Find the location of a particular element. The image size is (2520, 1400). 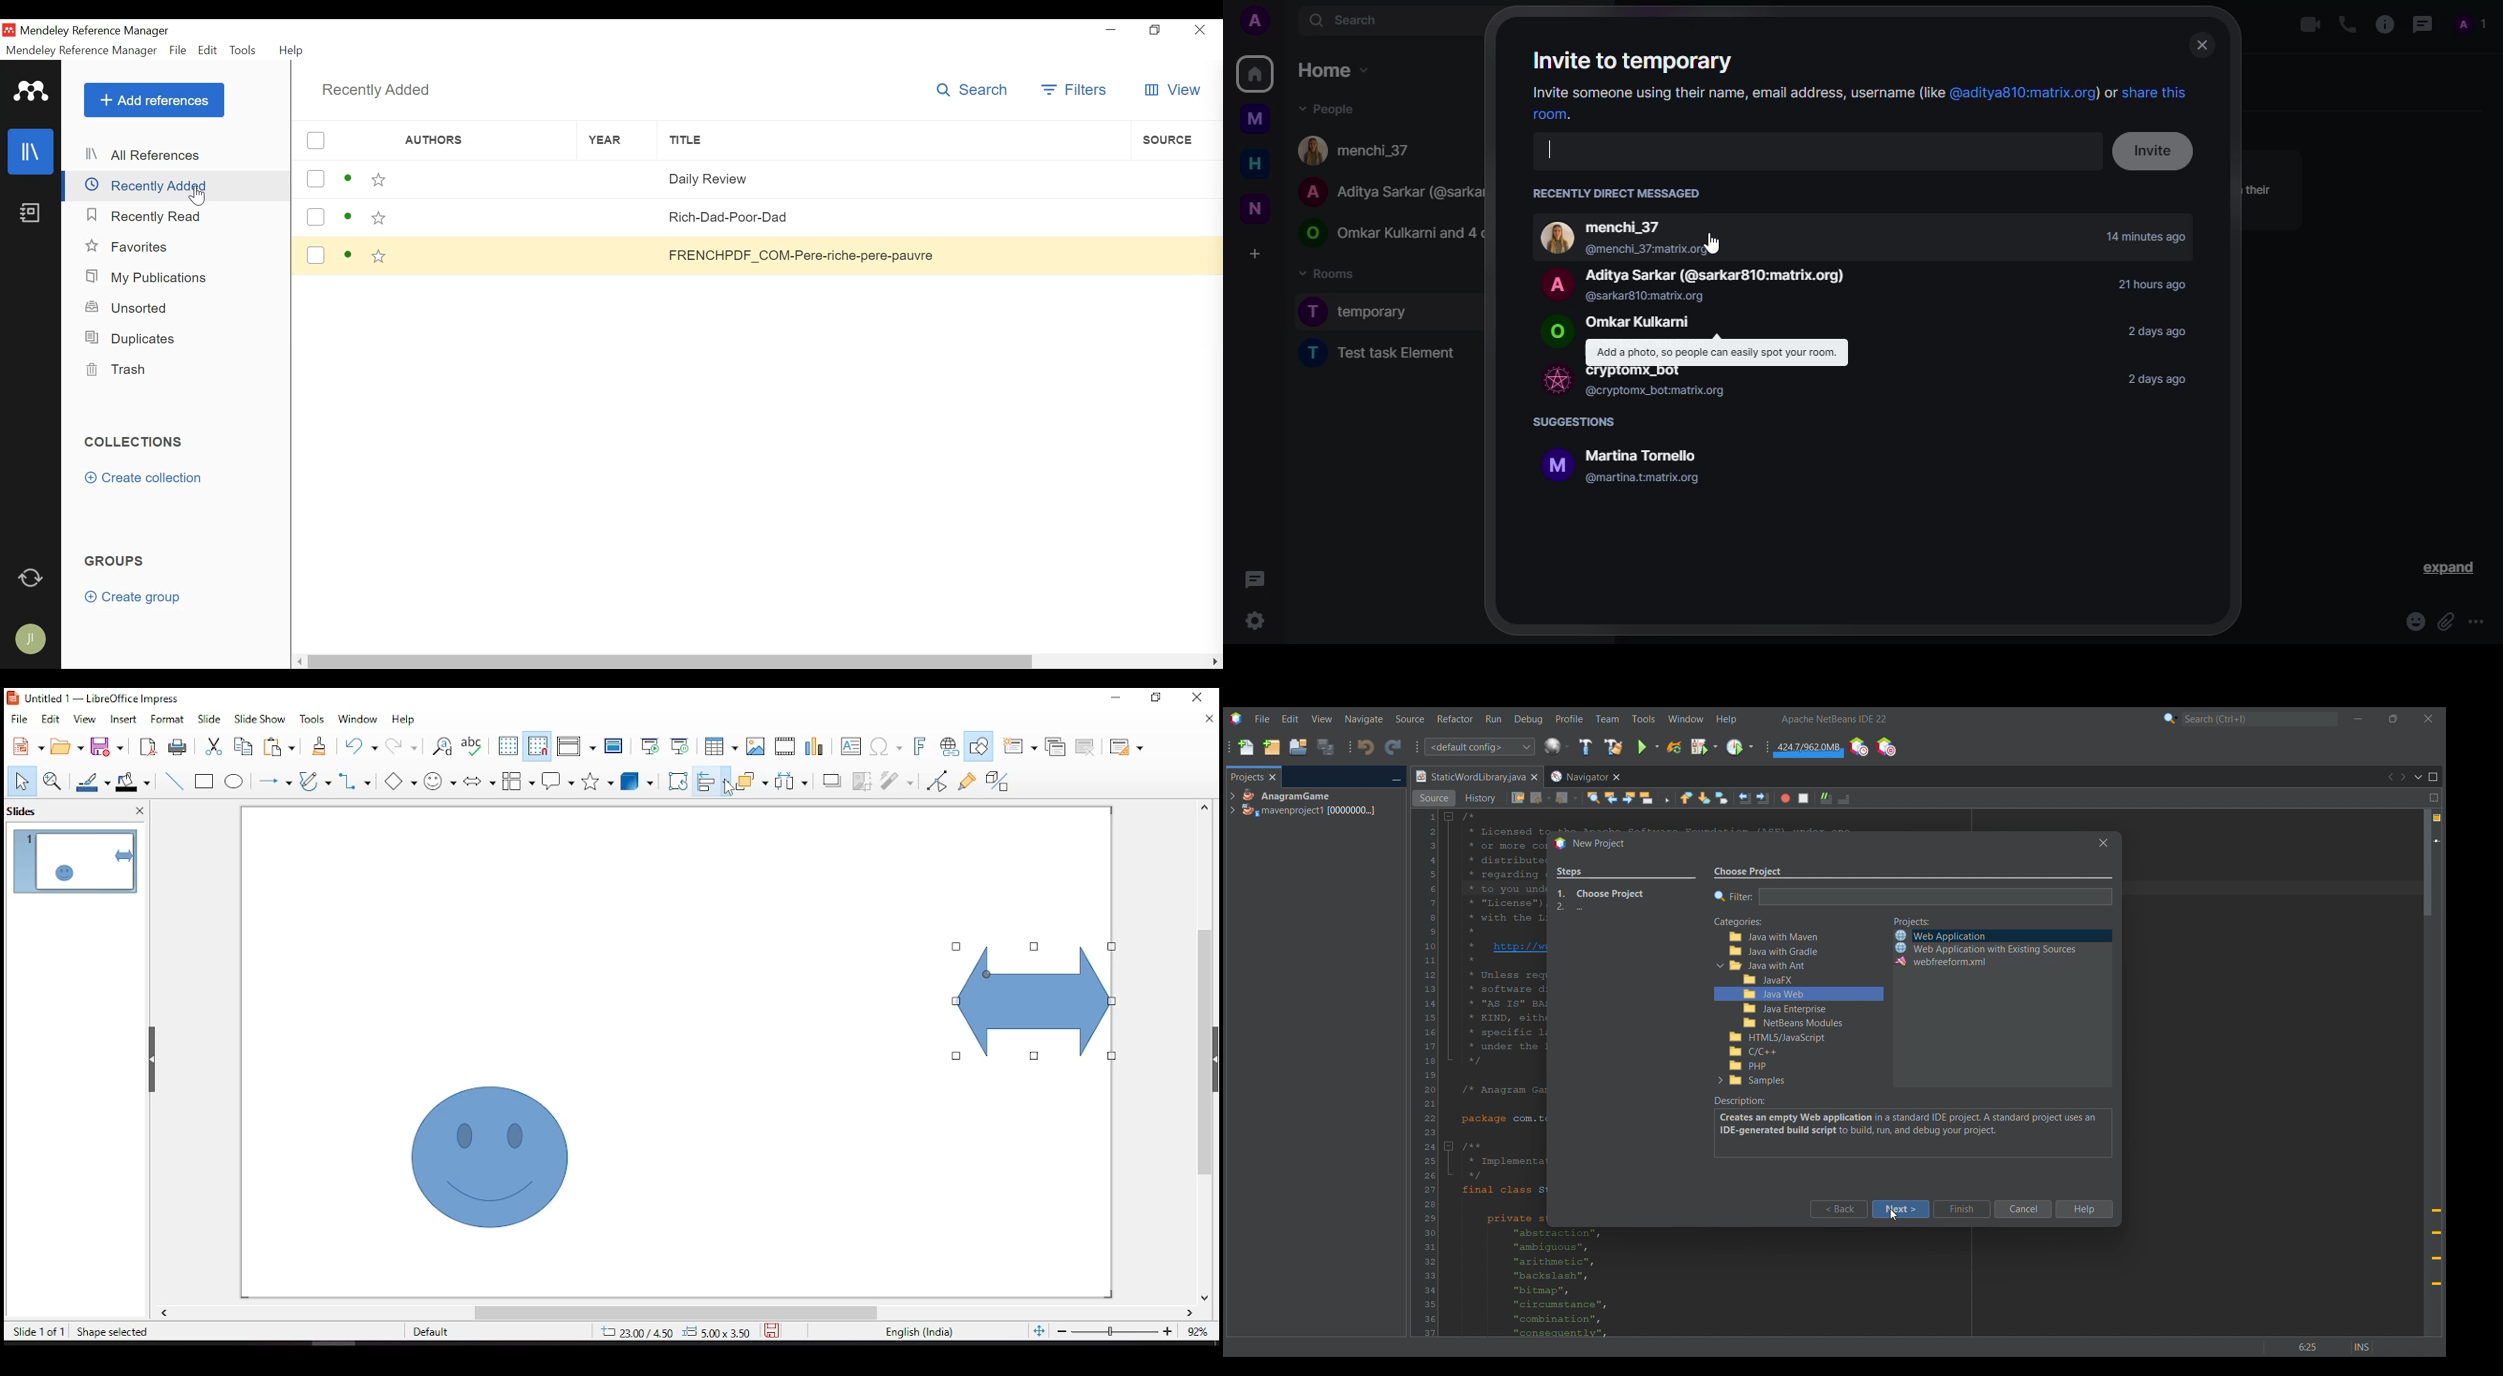

Profile picture is located at coordinates (1555, 334).